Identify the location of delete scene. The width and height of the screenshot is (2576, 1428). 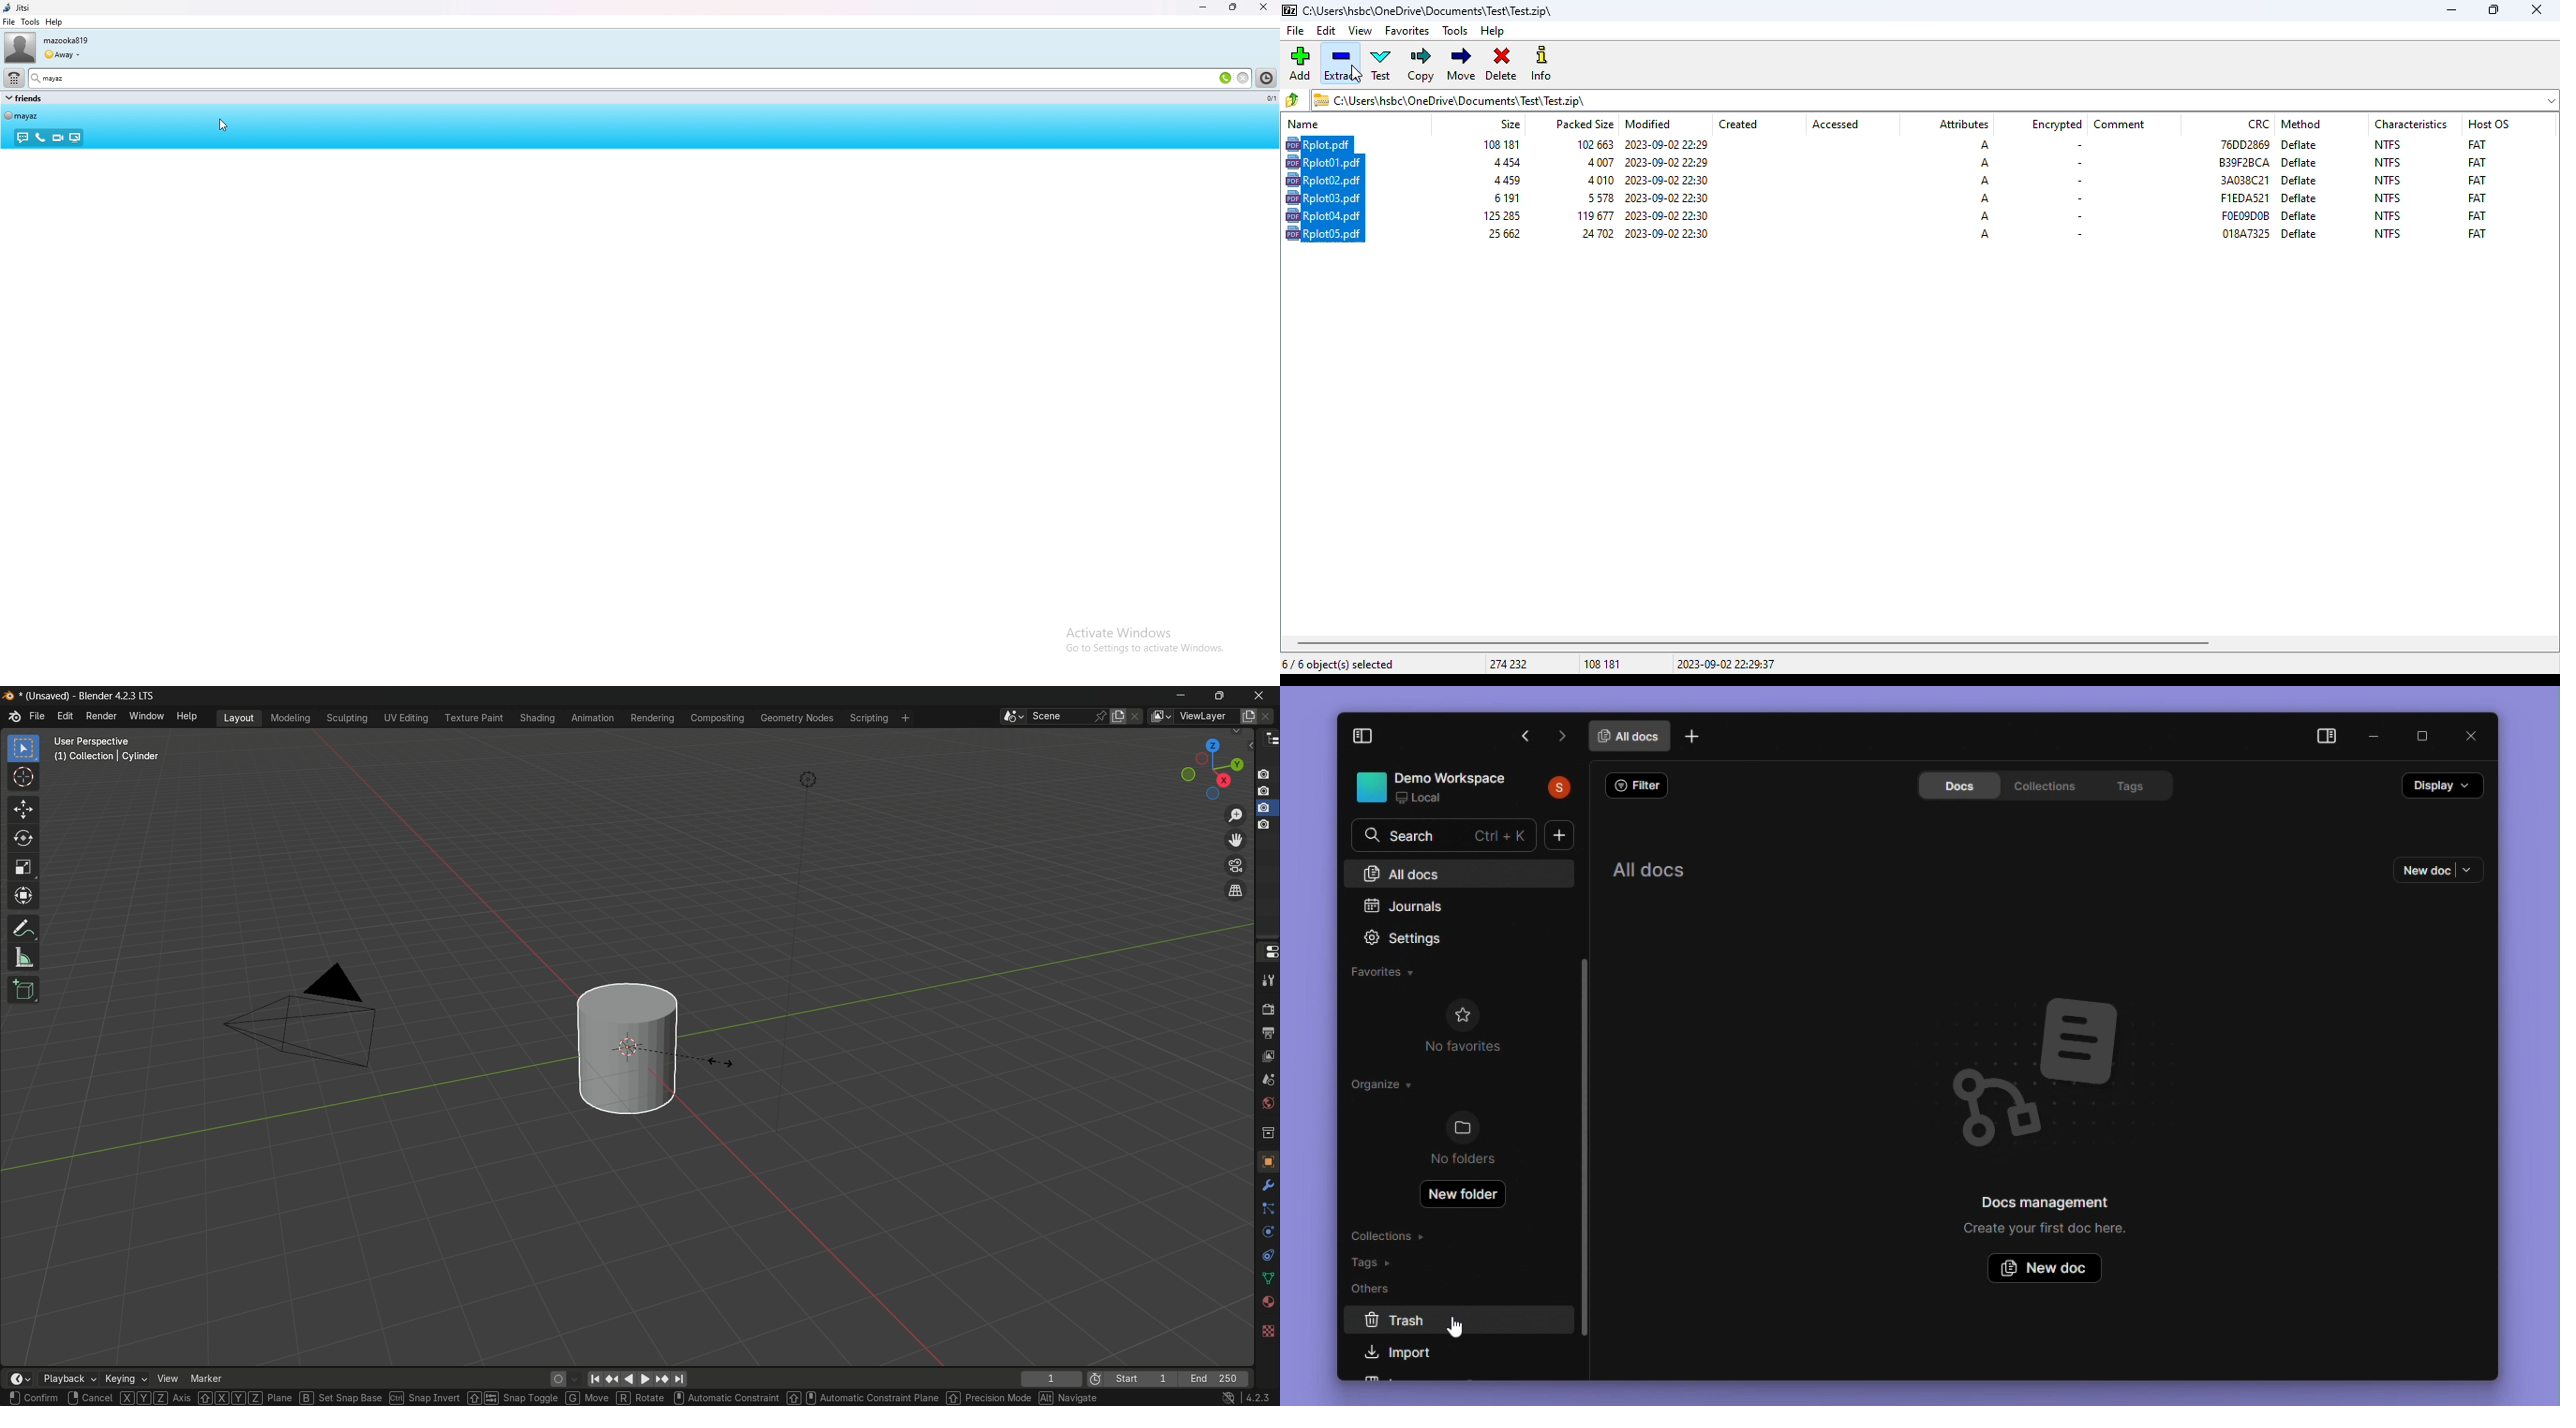
(1138, 717).